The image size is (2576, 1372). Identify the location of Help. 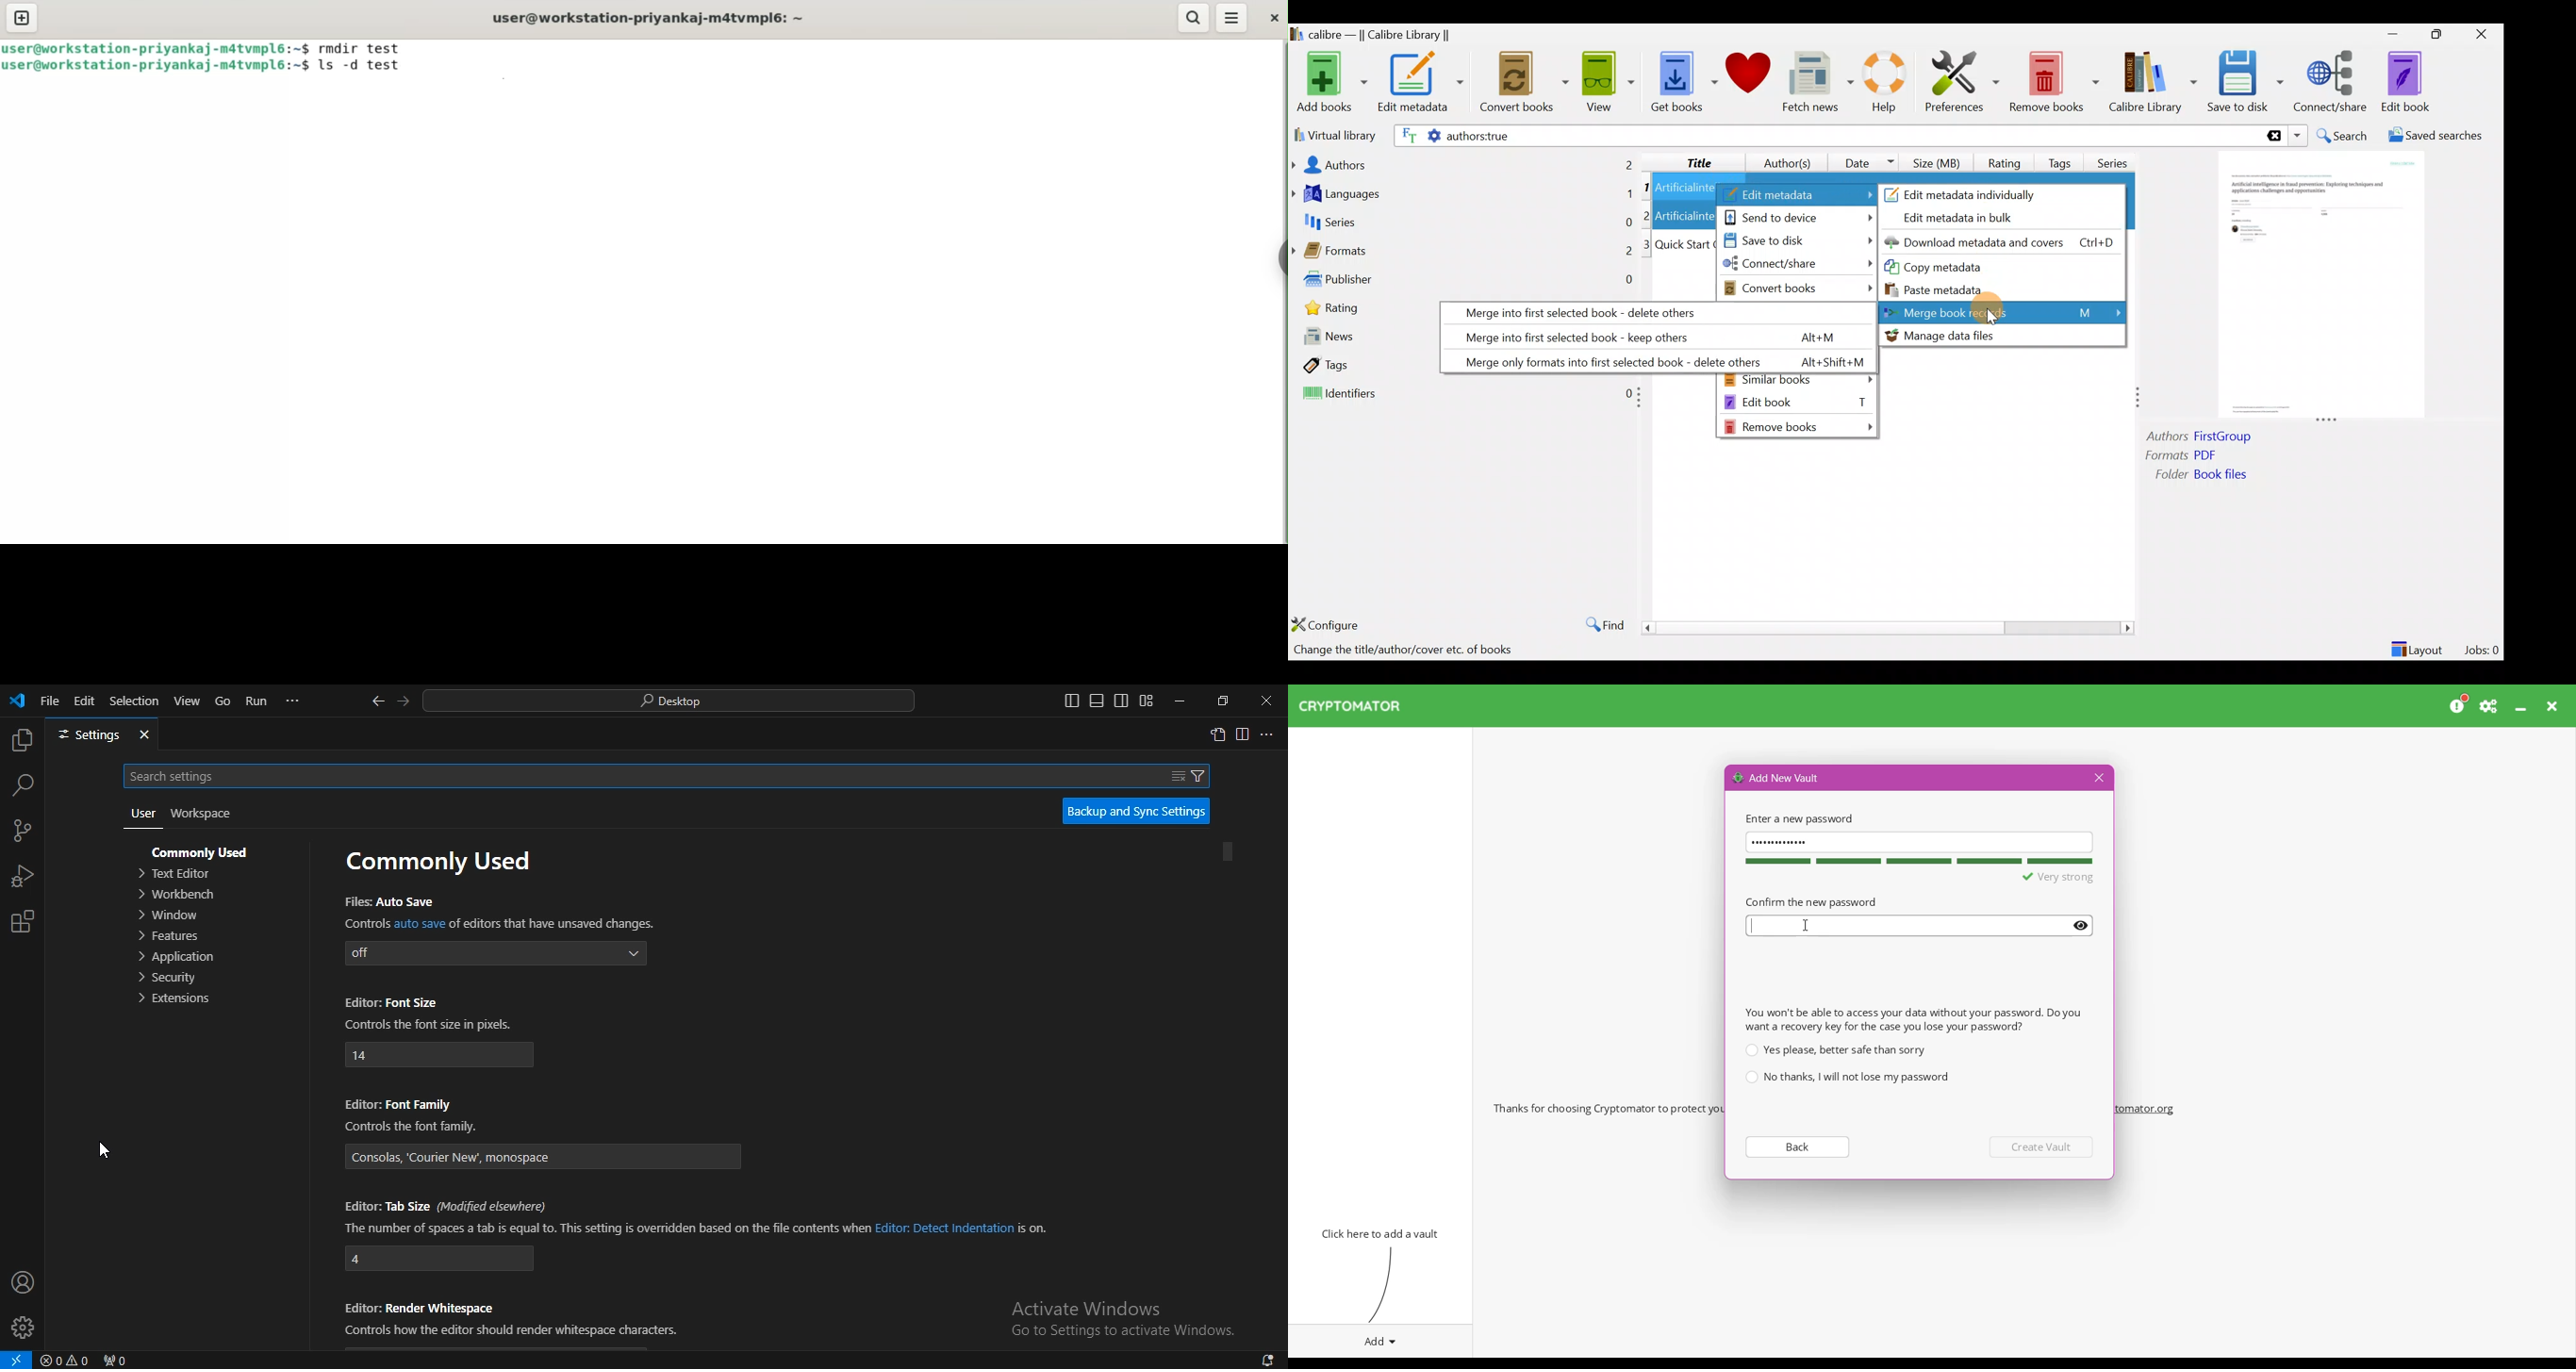
(1883, 84).